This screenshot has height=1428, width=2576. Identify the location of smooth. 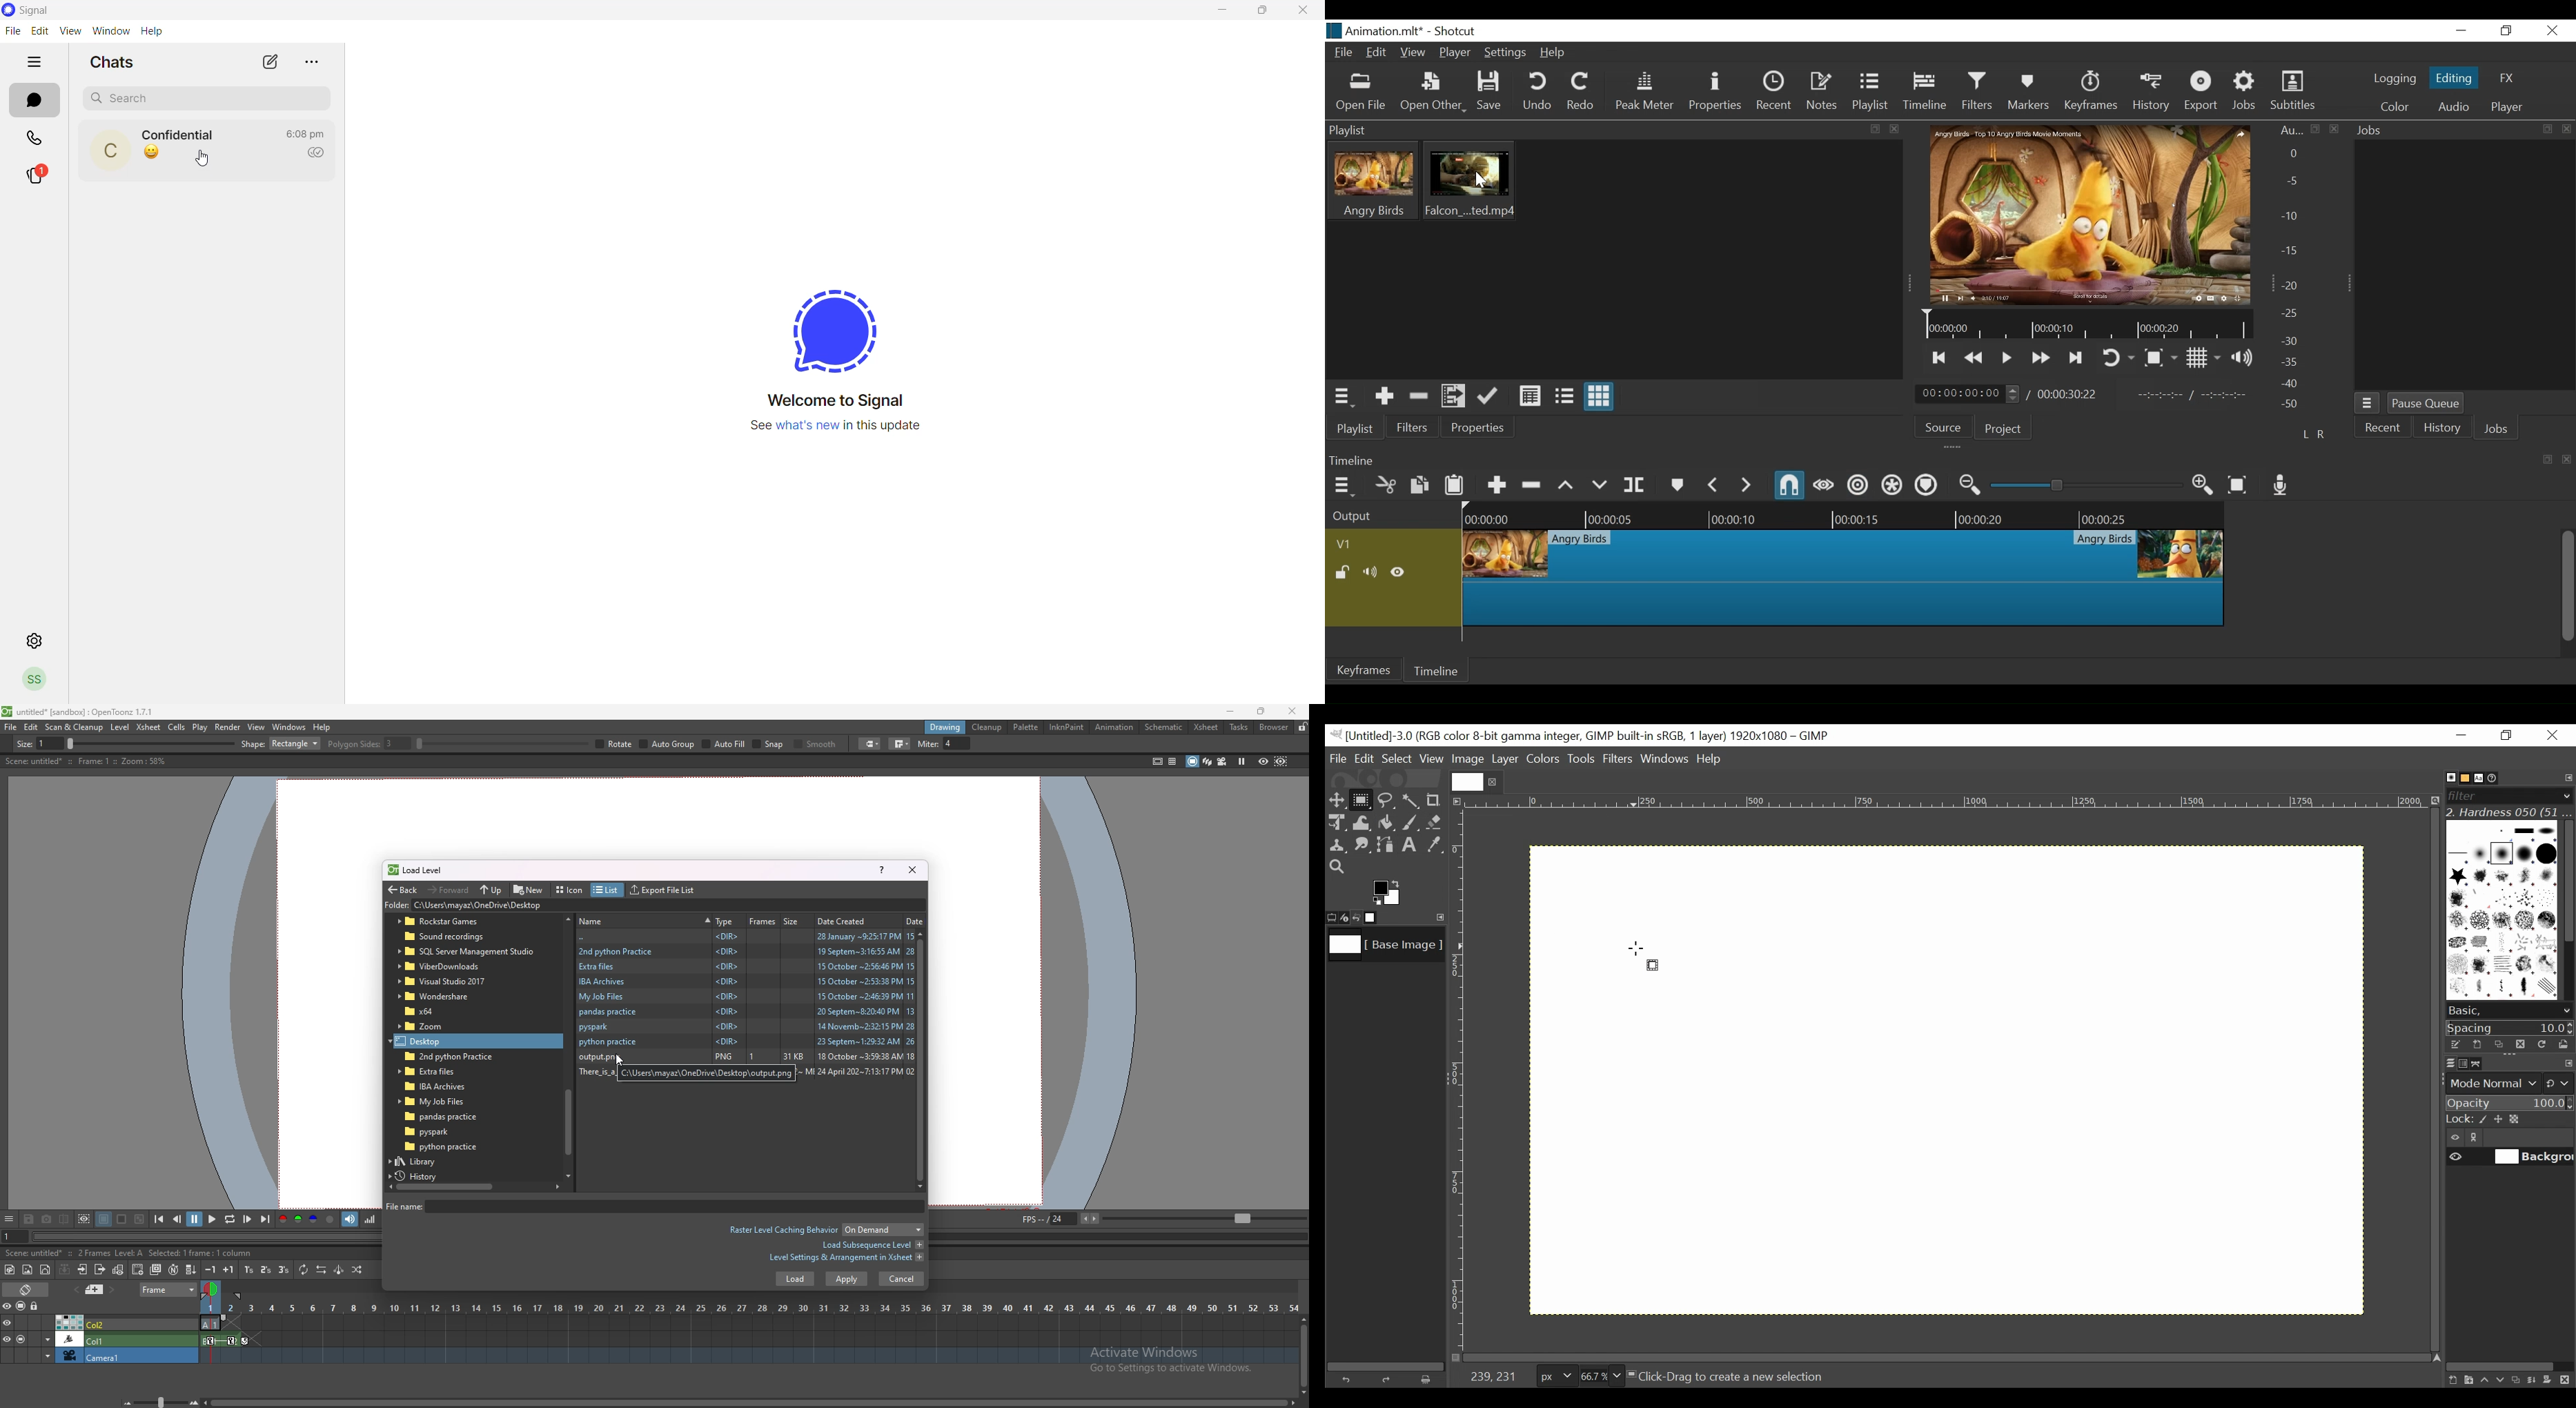
(1055, 745).